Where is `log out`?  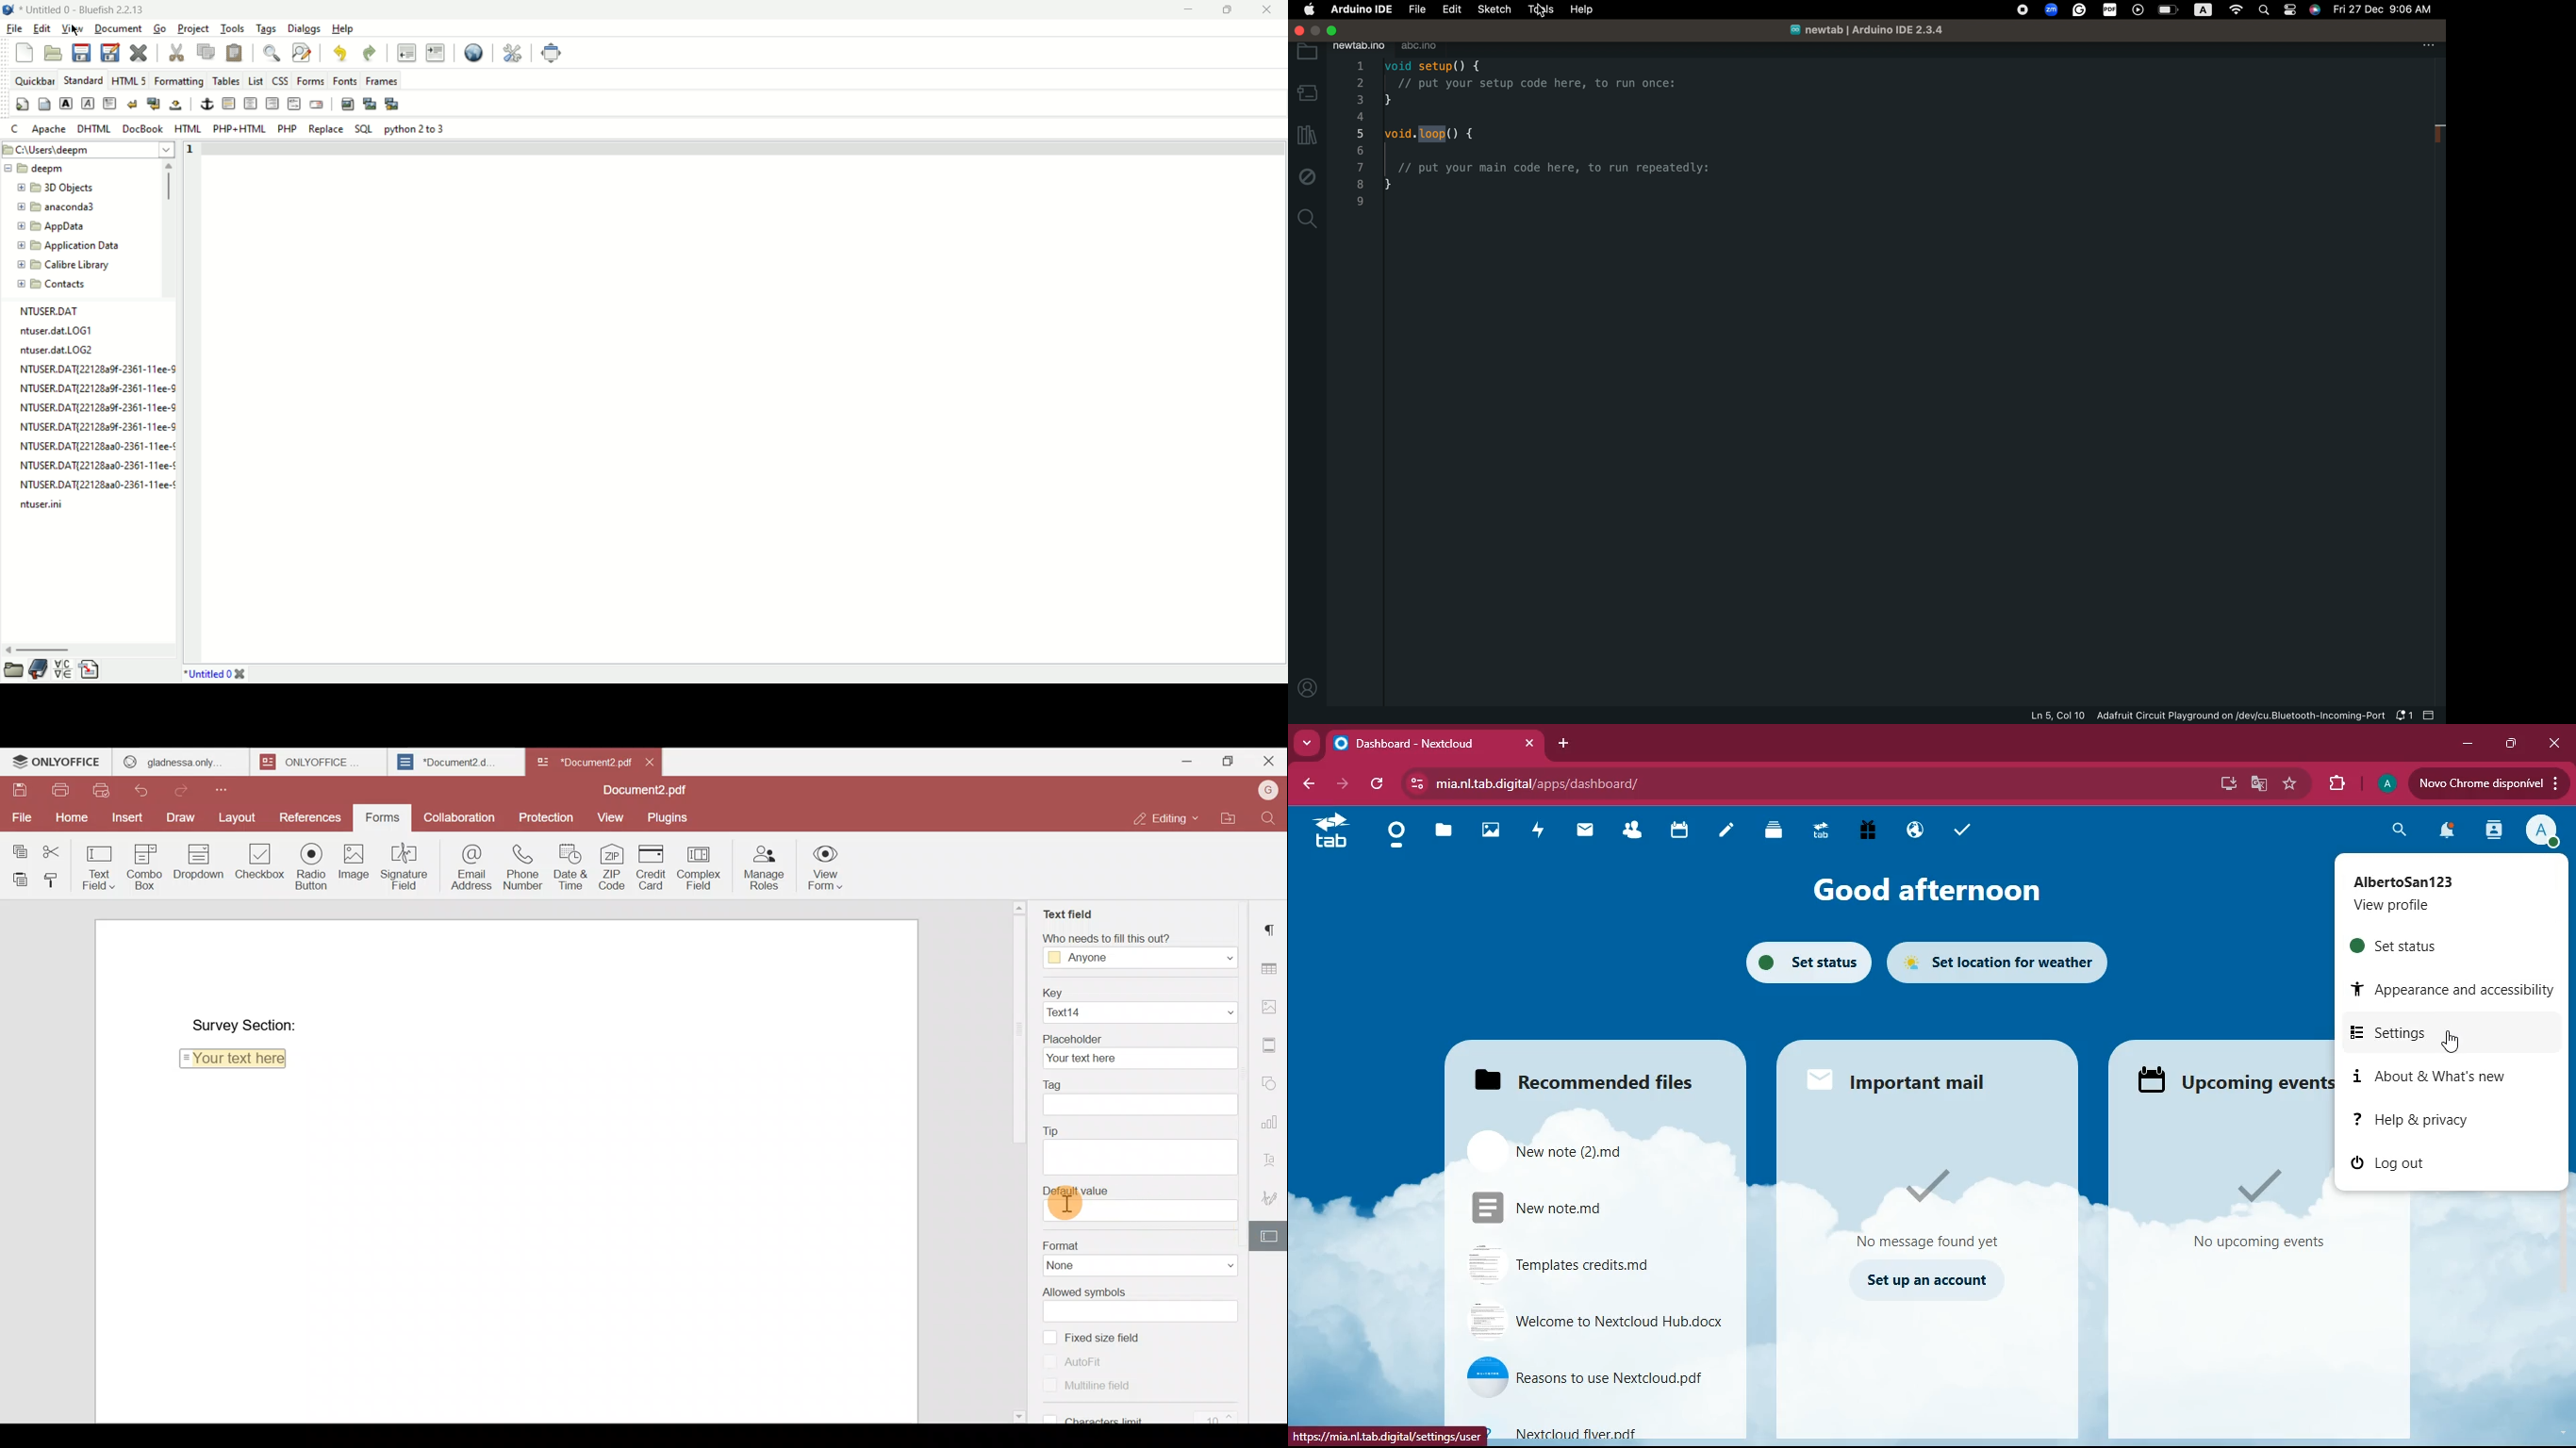
log out is located at coordinates (2403, 1164).